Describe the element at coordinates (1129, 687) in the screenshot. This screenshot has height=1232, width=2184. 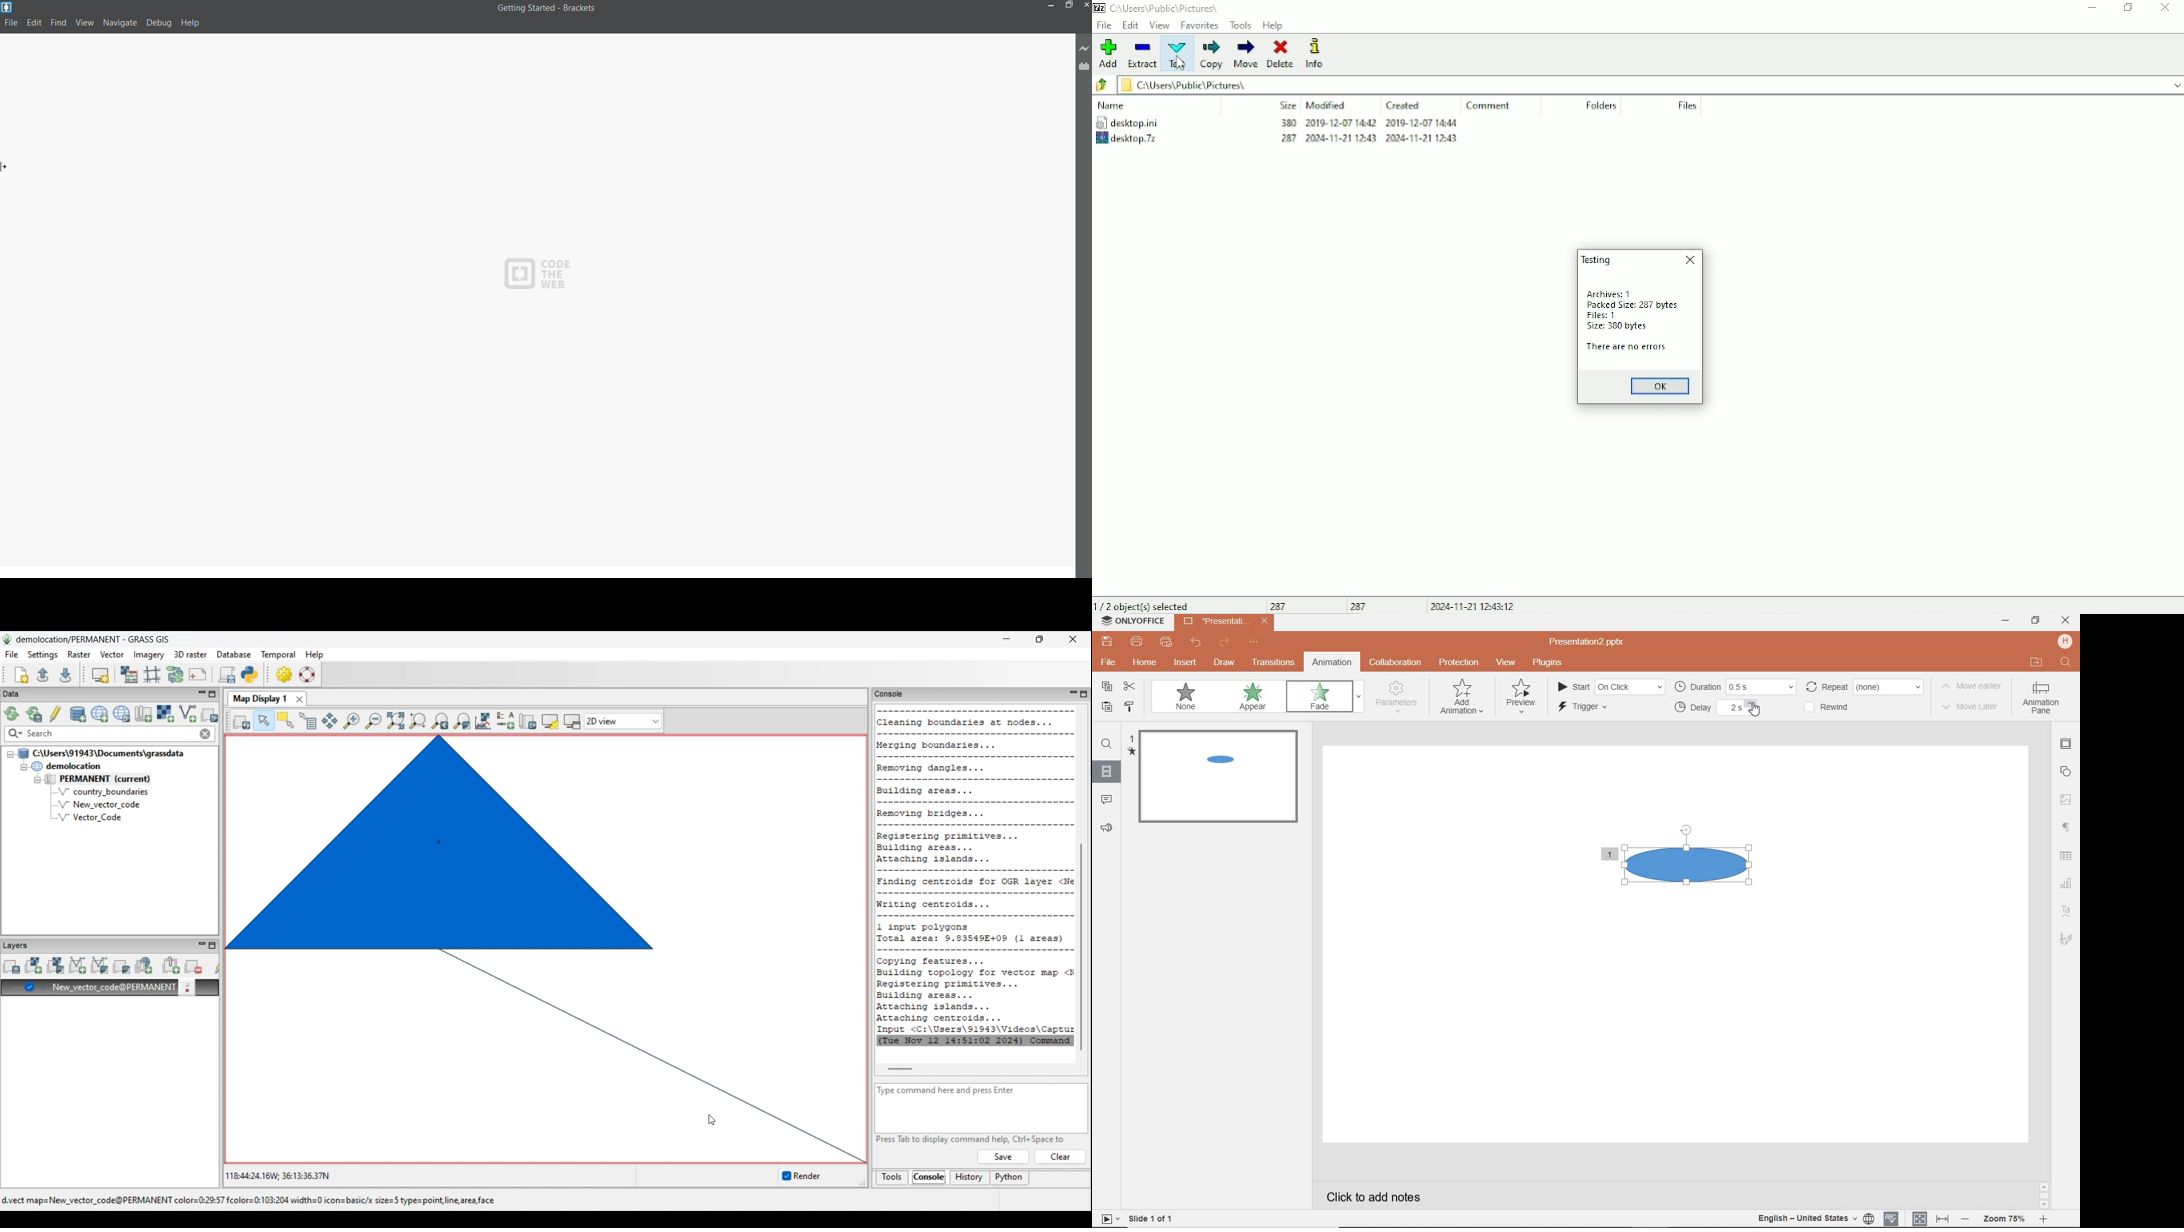
I see `cut` at that location.